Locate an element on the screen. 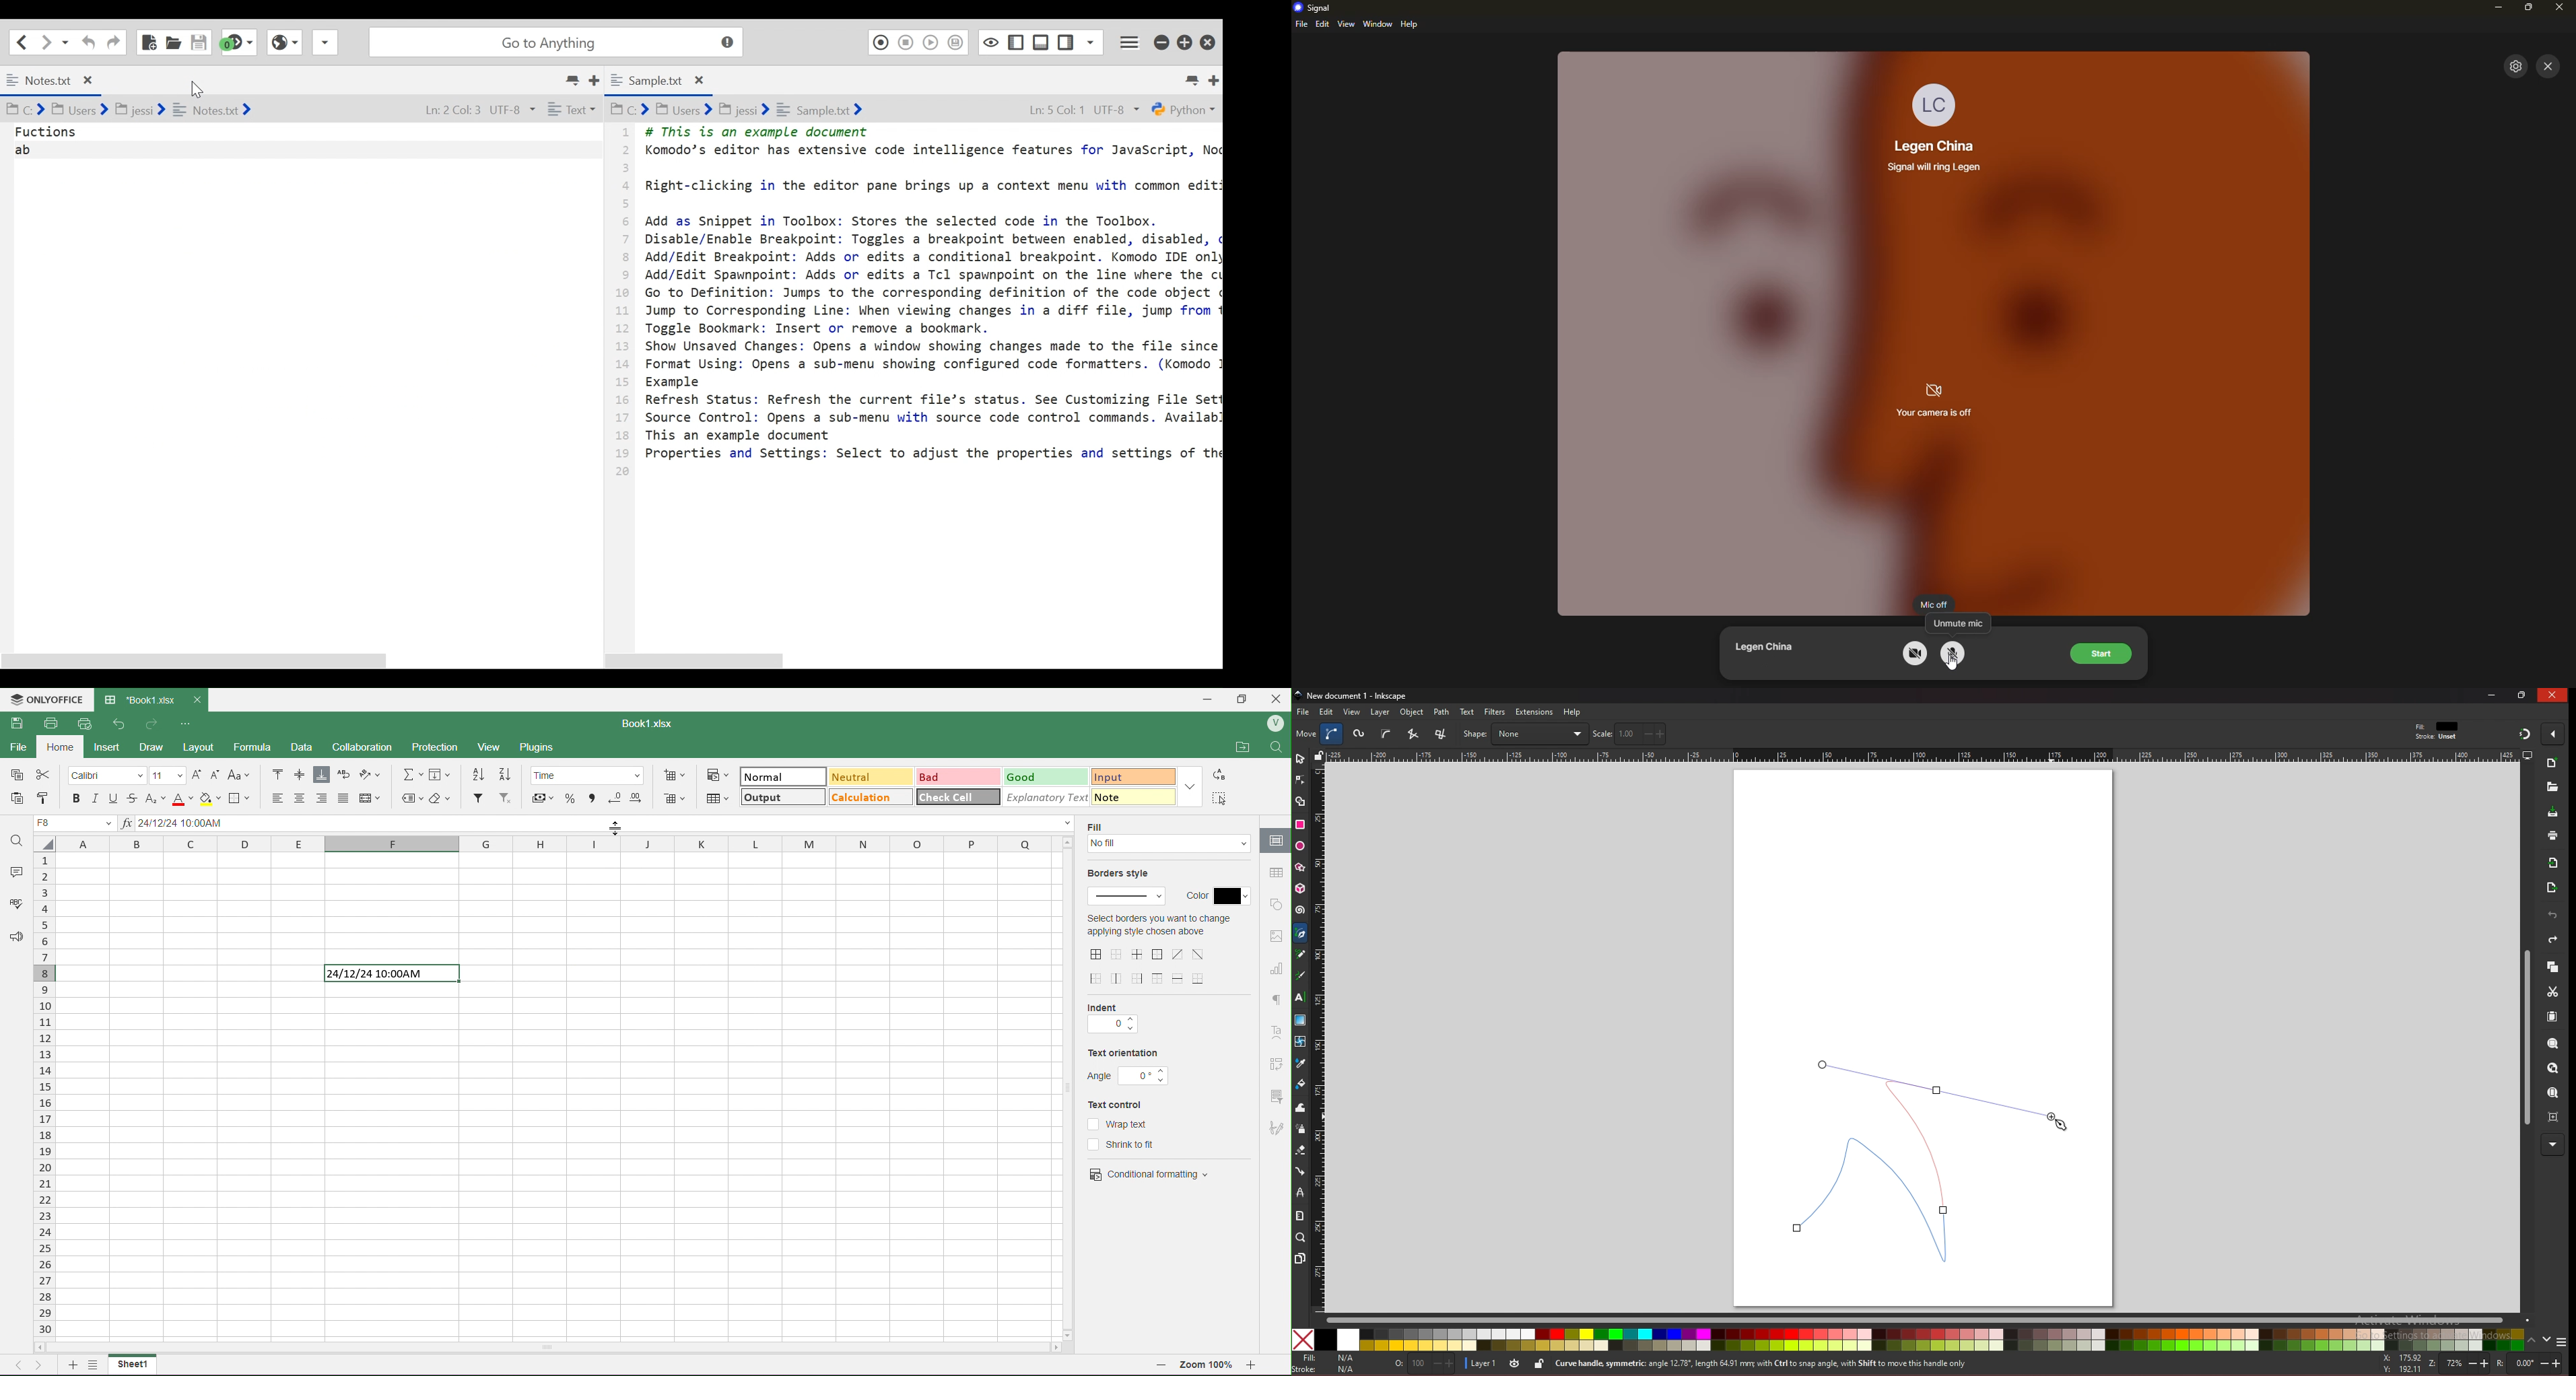  table is located at coordinates (1275, 872).